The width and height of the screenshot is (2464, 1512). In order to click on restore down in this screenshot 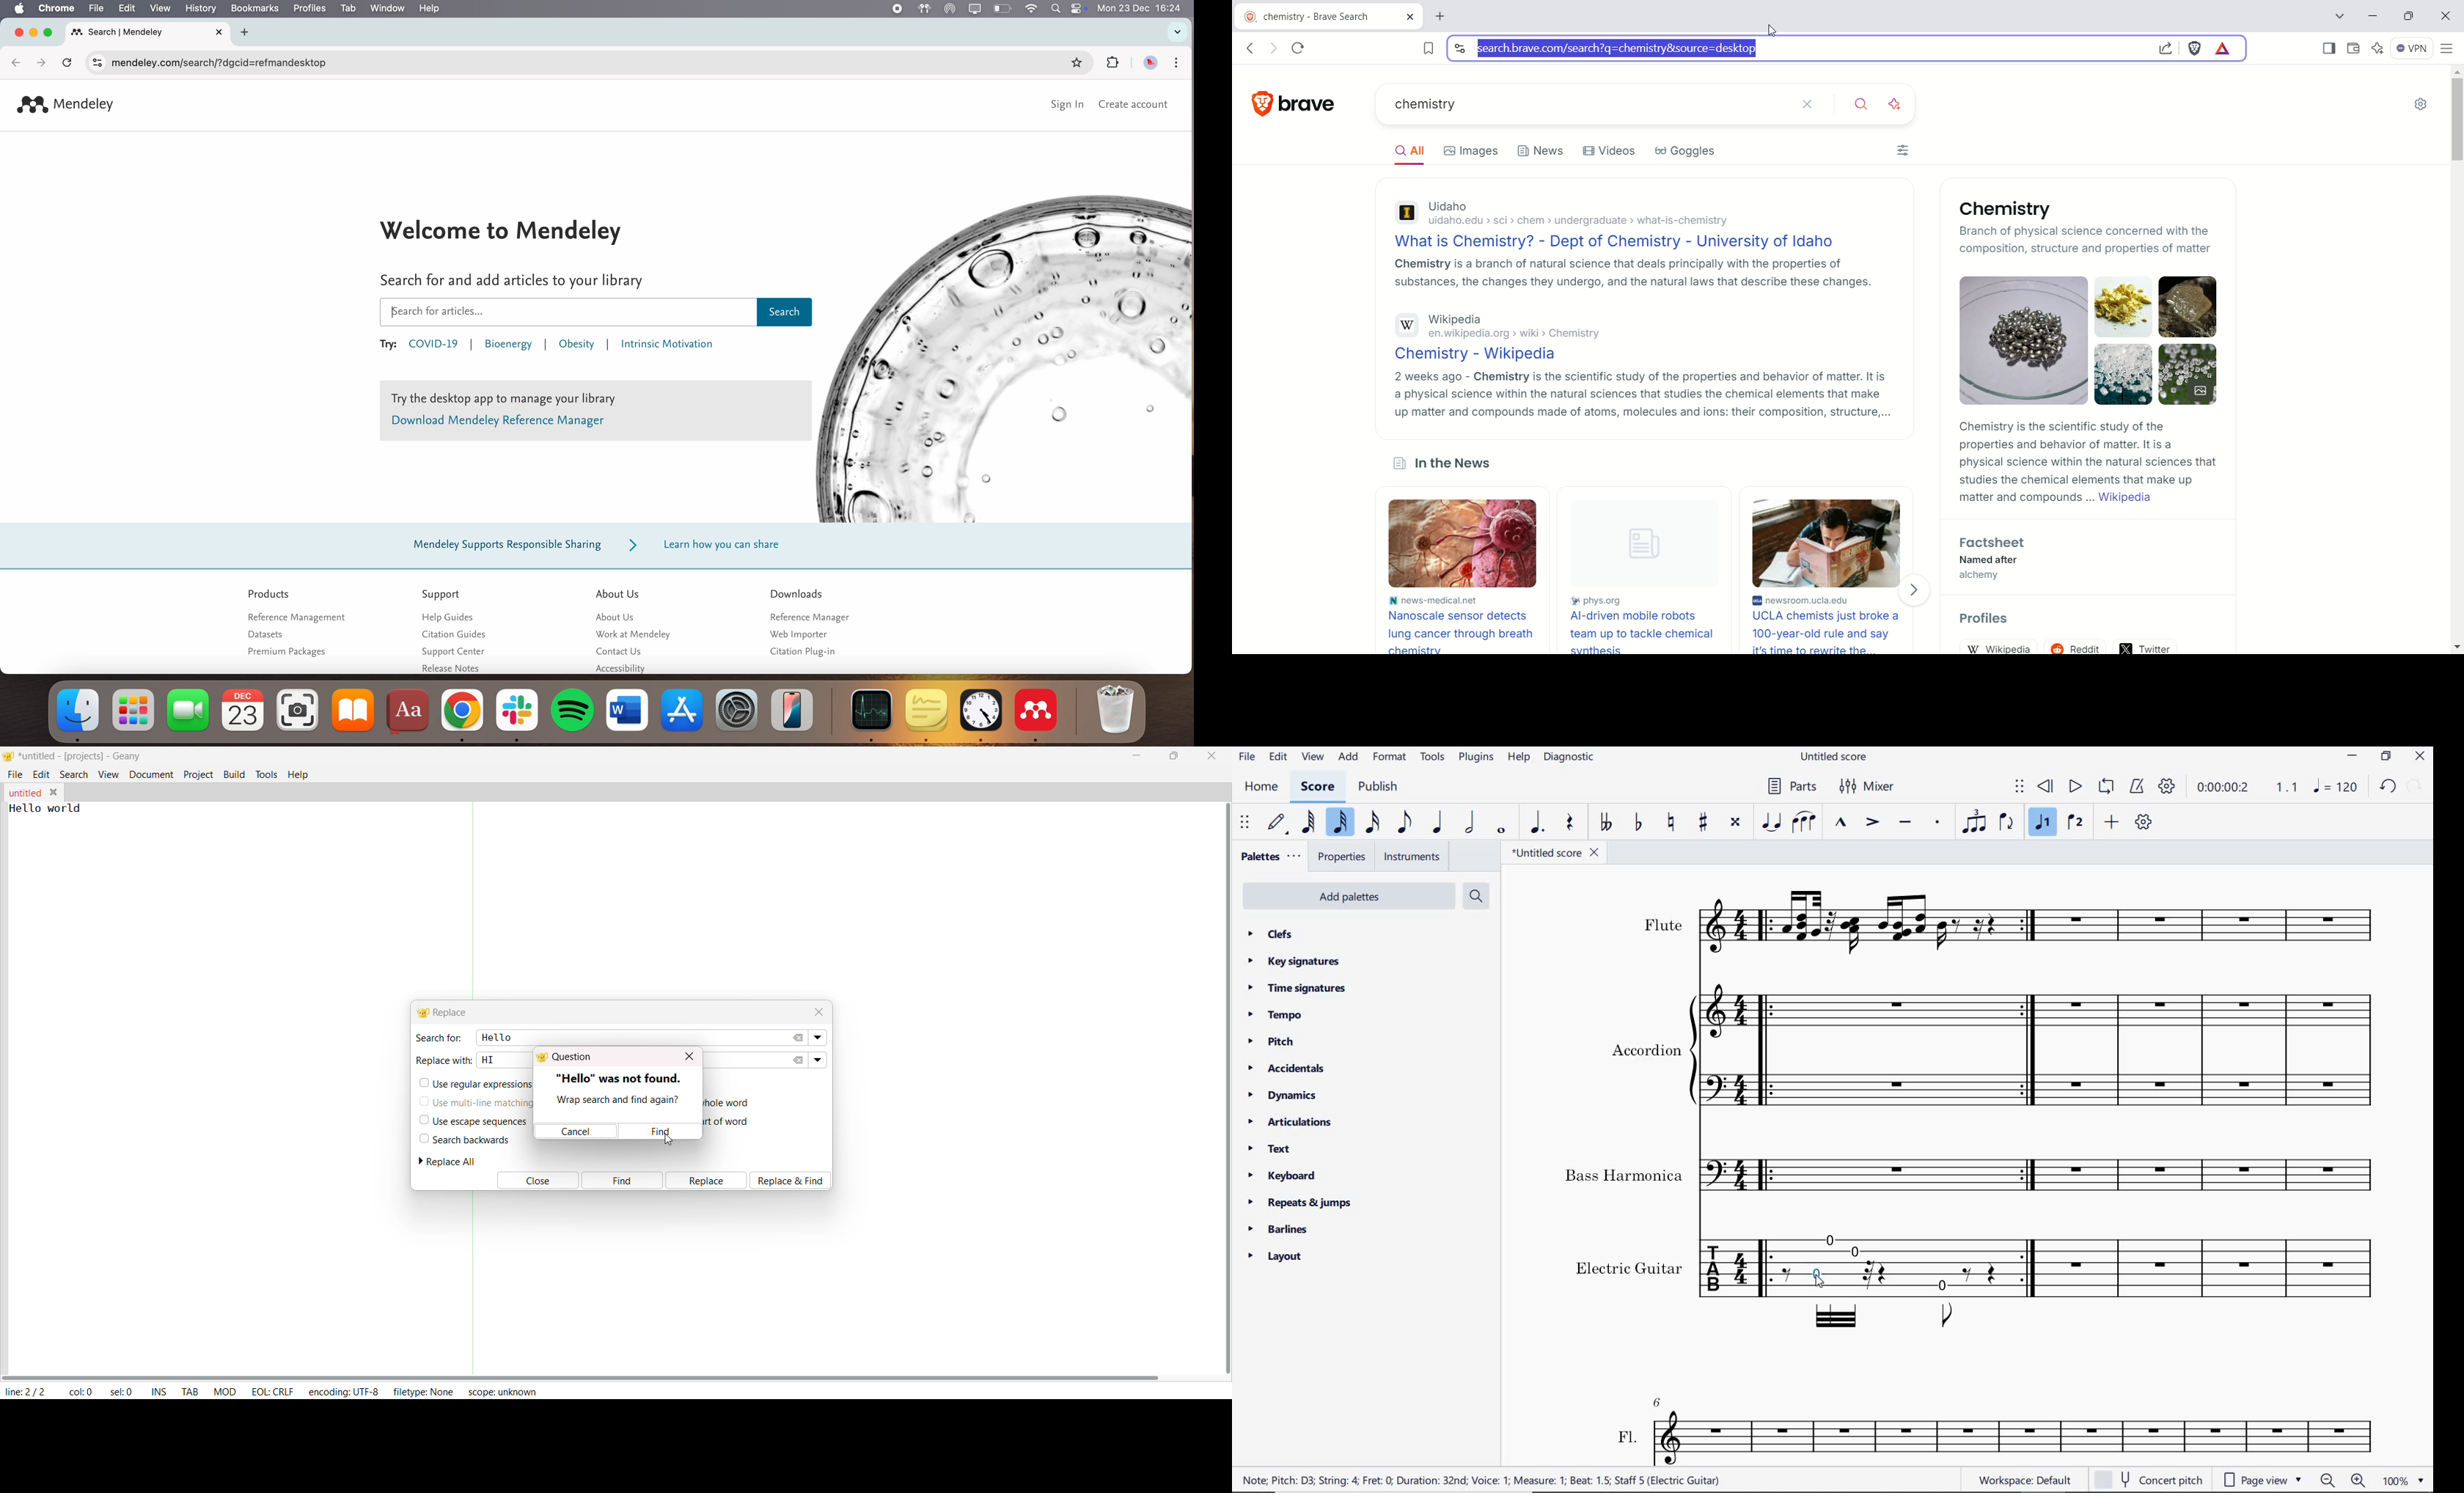, I will do `click(2385, 757)`.